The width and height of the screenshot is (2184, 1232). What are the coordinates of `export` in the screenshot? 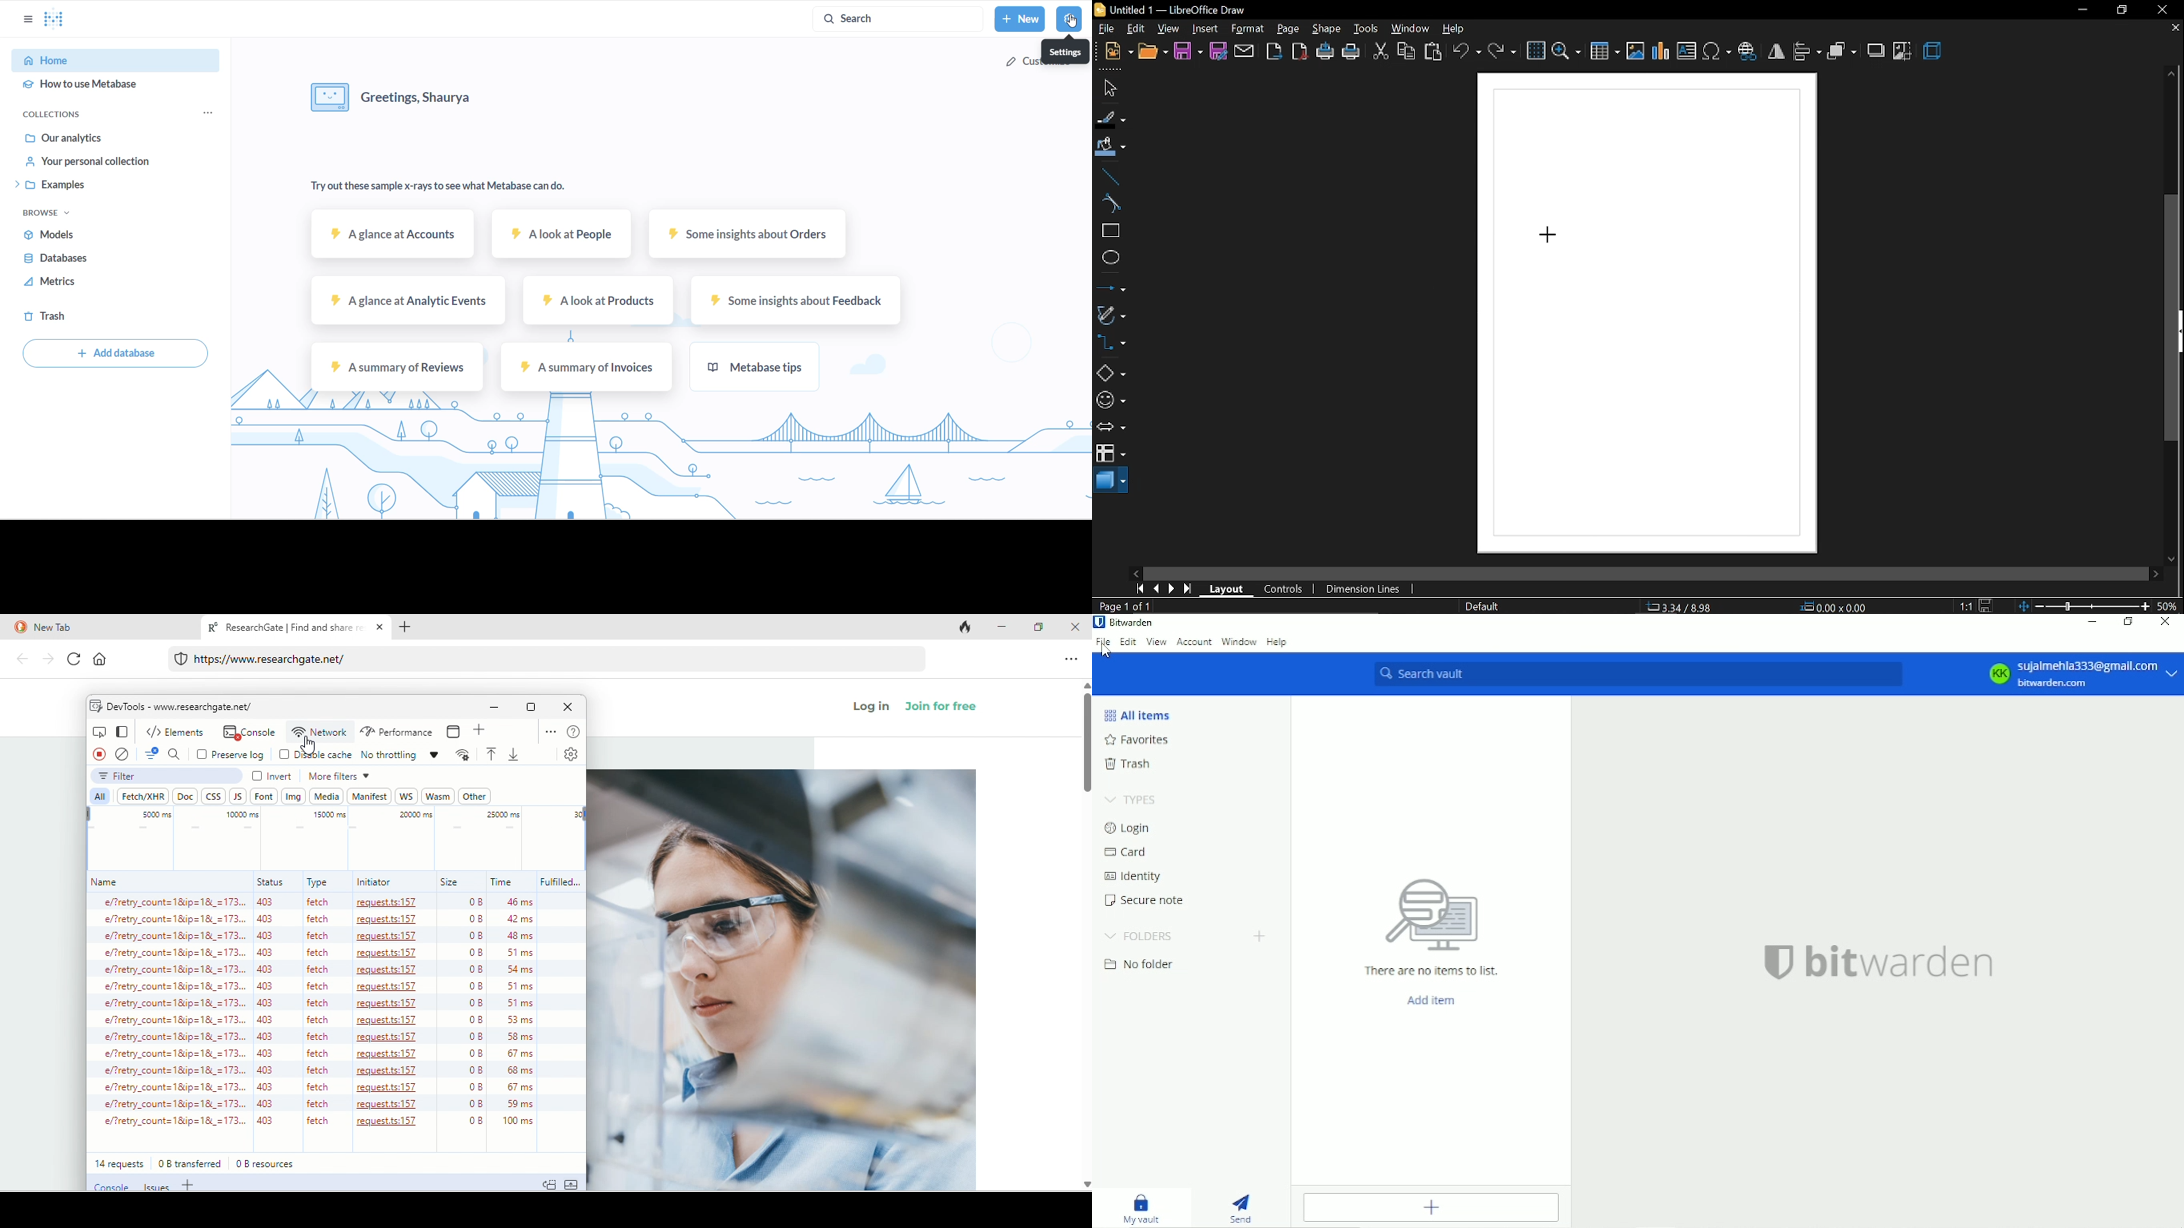 It's located at (1274, 51).